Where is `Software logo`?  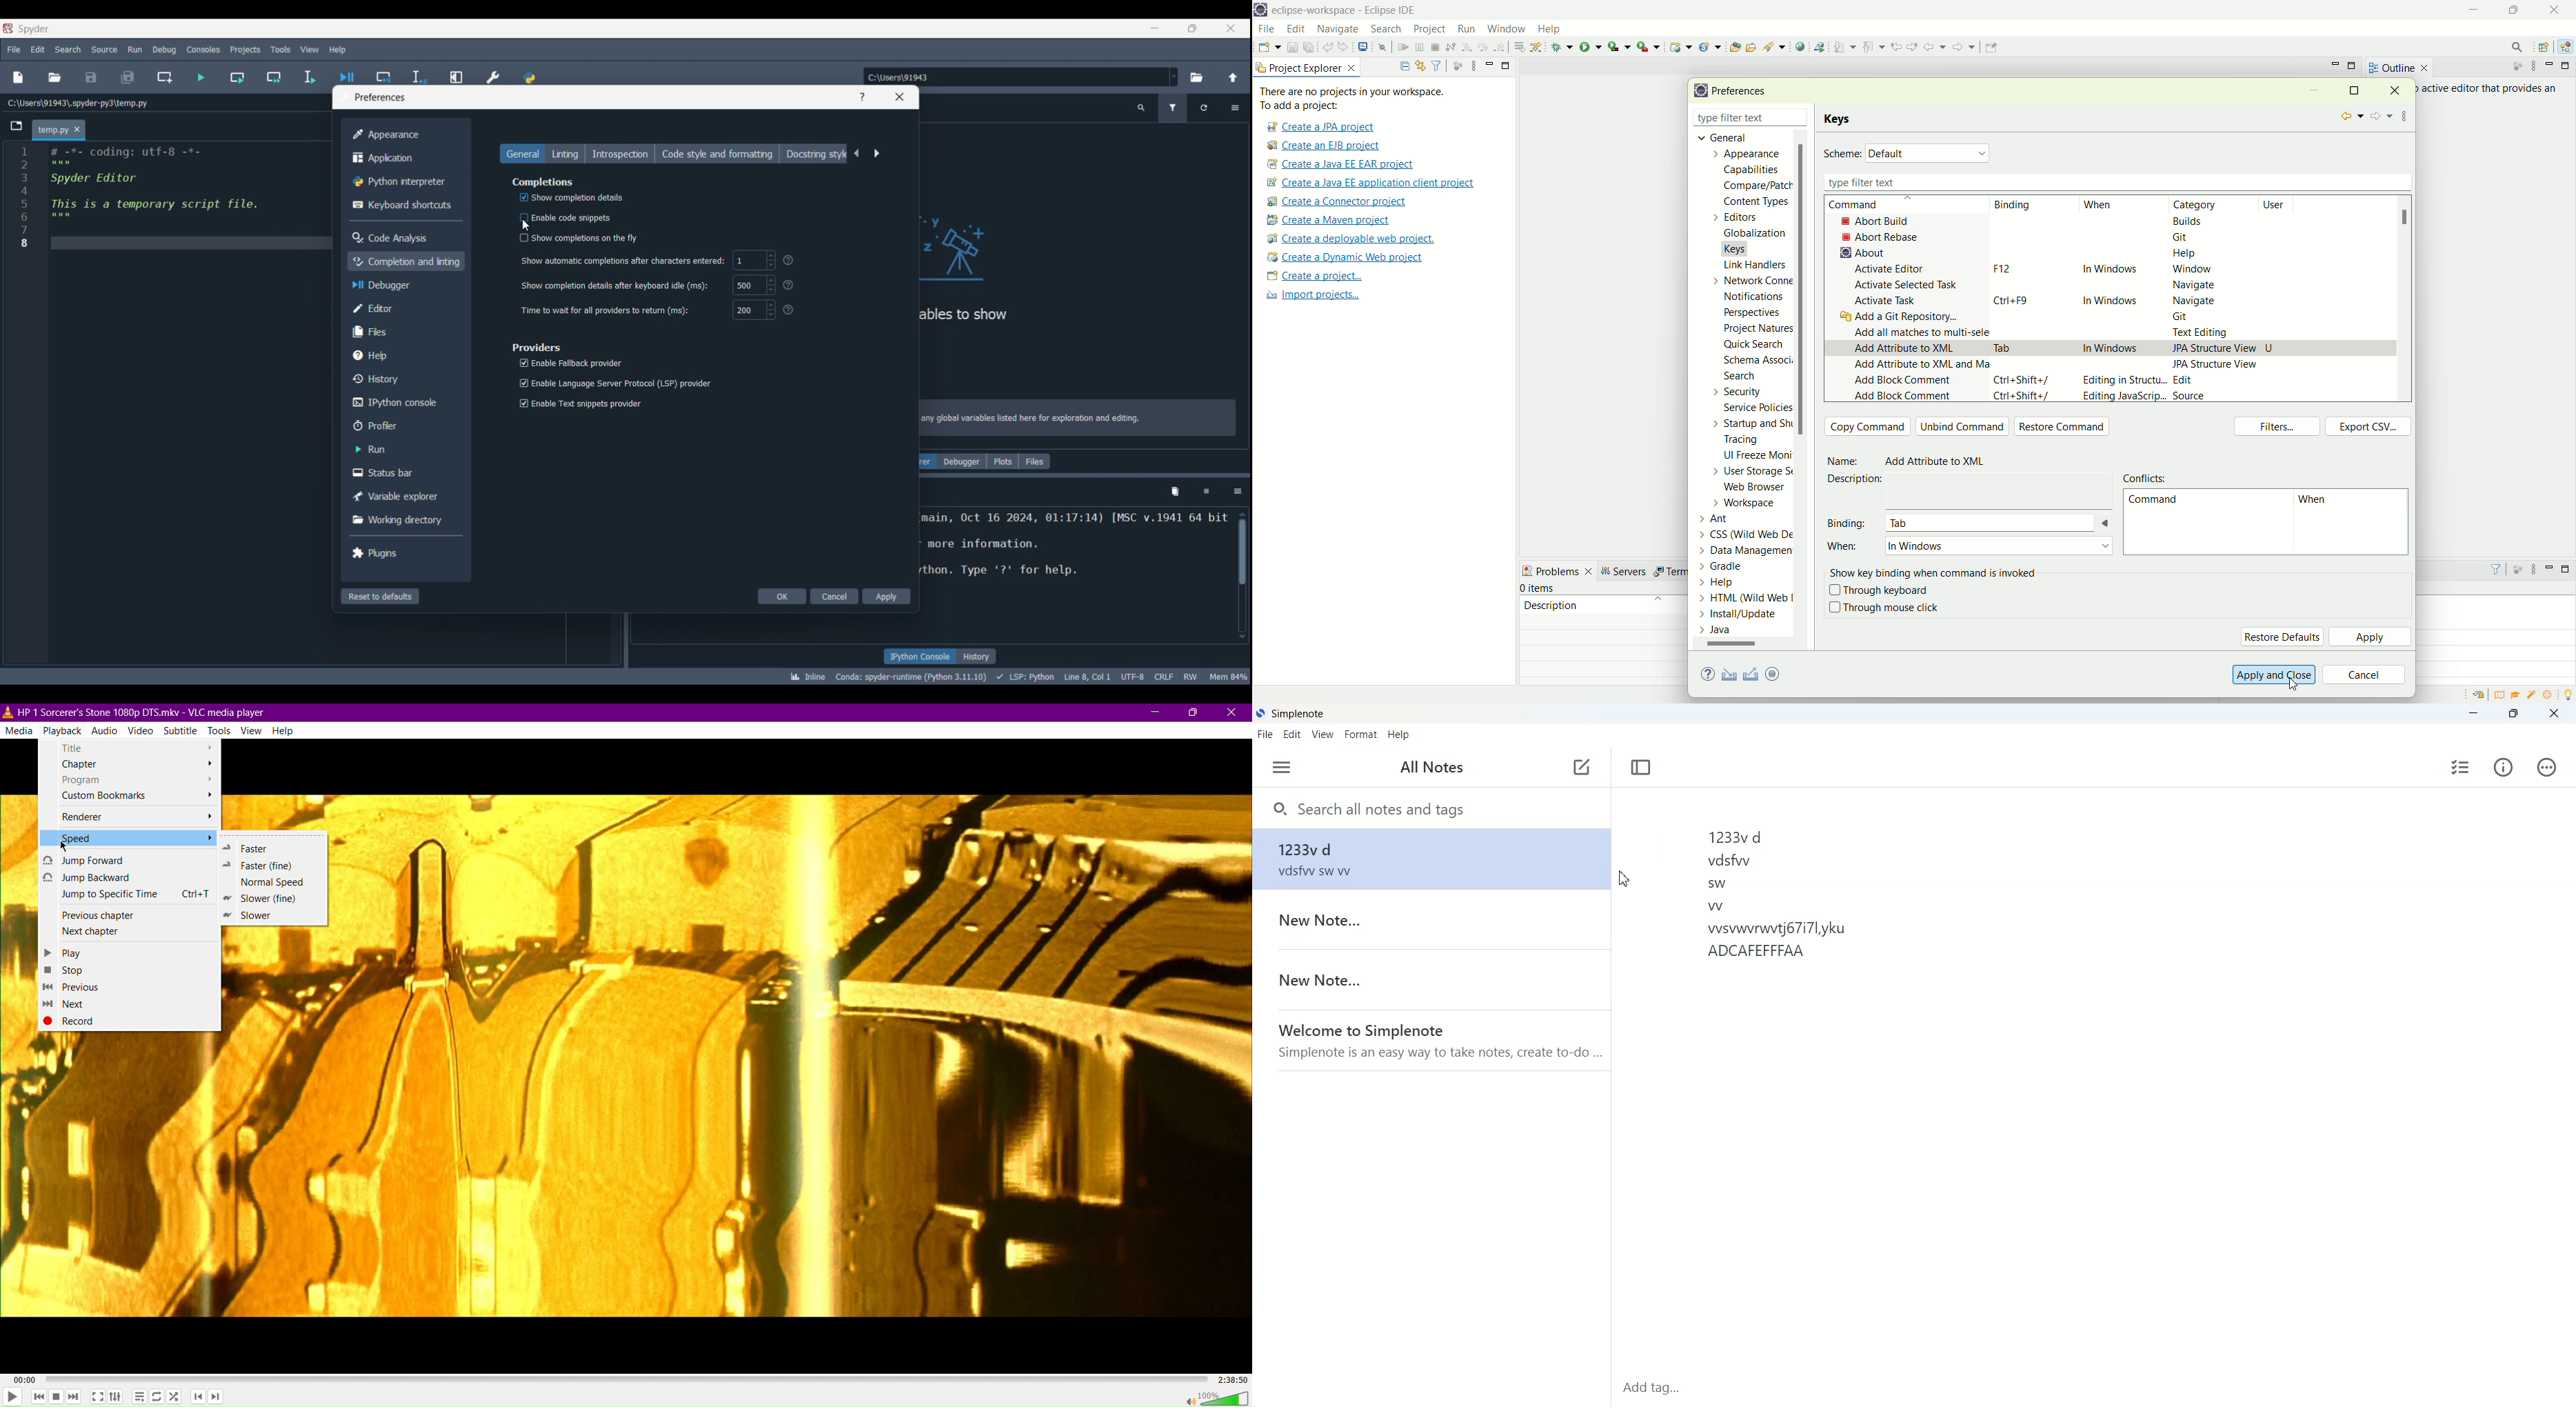 Software logo is located at coordinates (8, 29).